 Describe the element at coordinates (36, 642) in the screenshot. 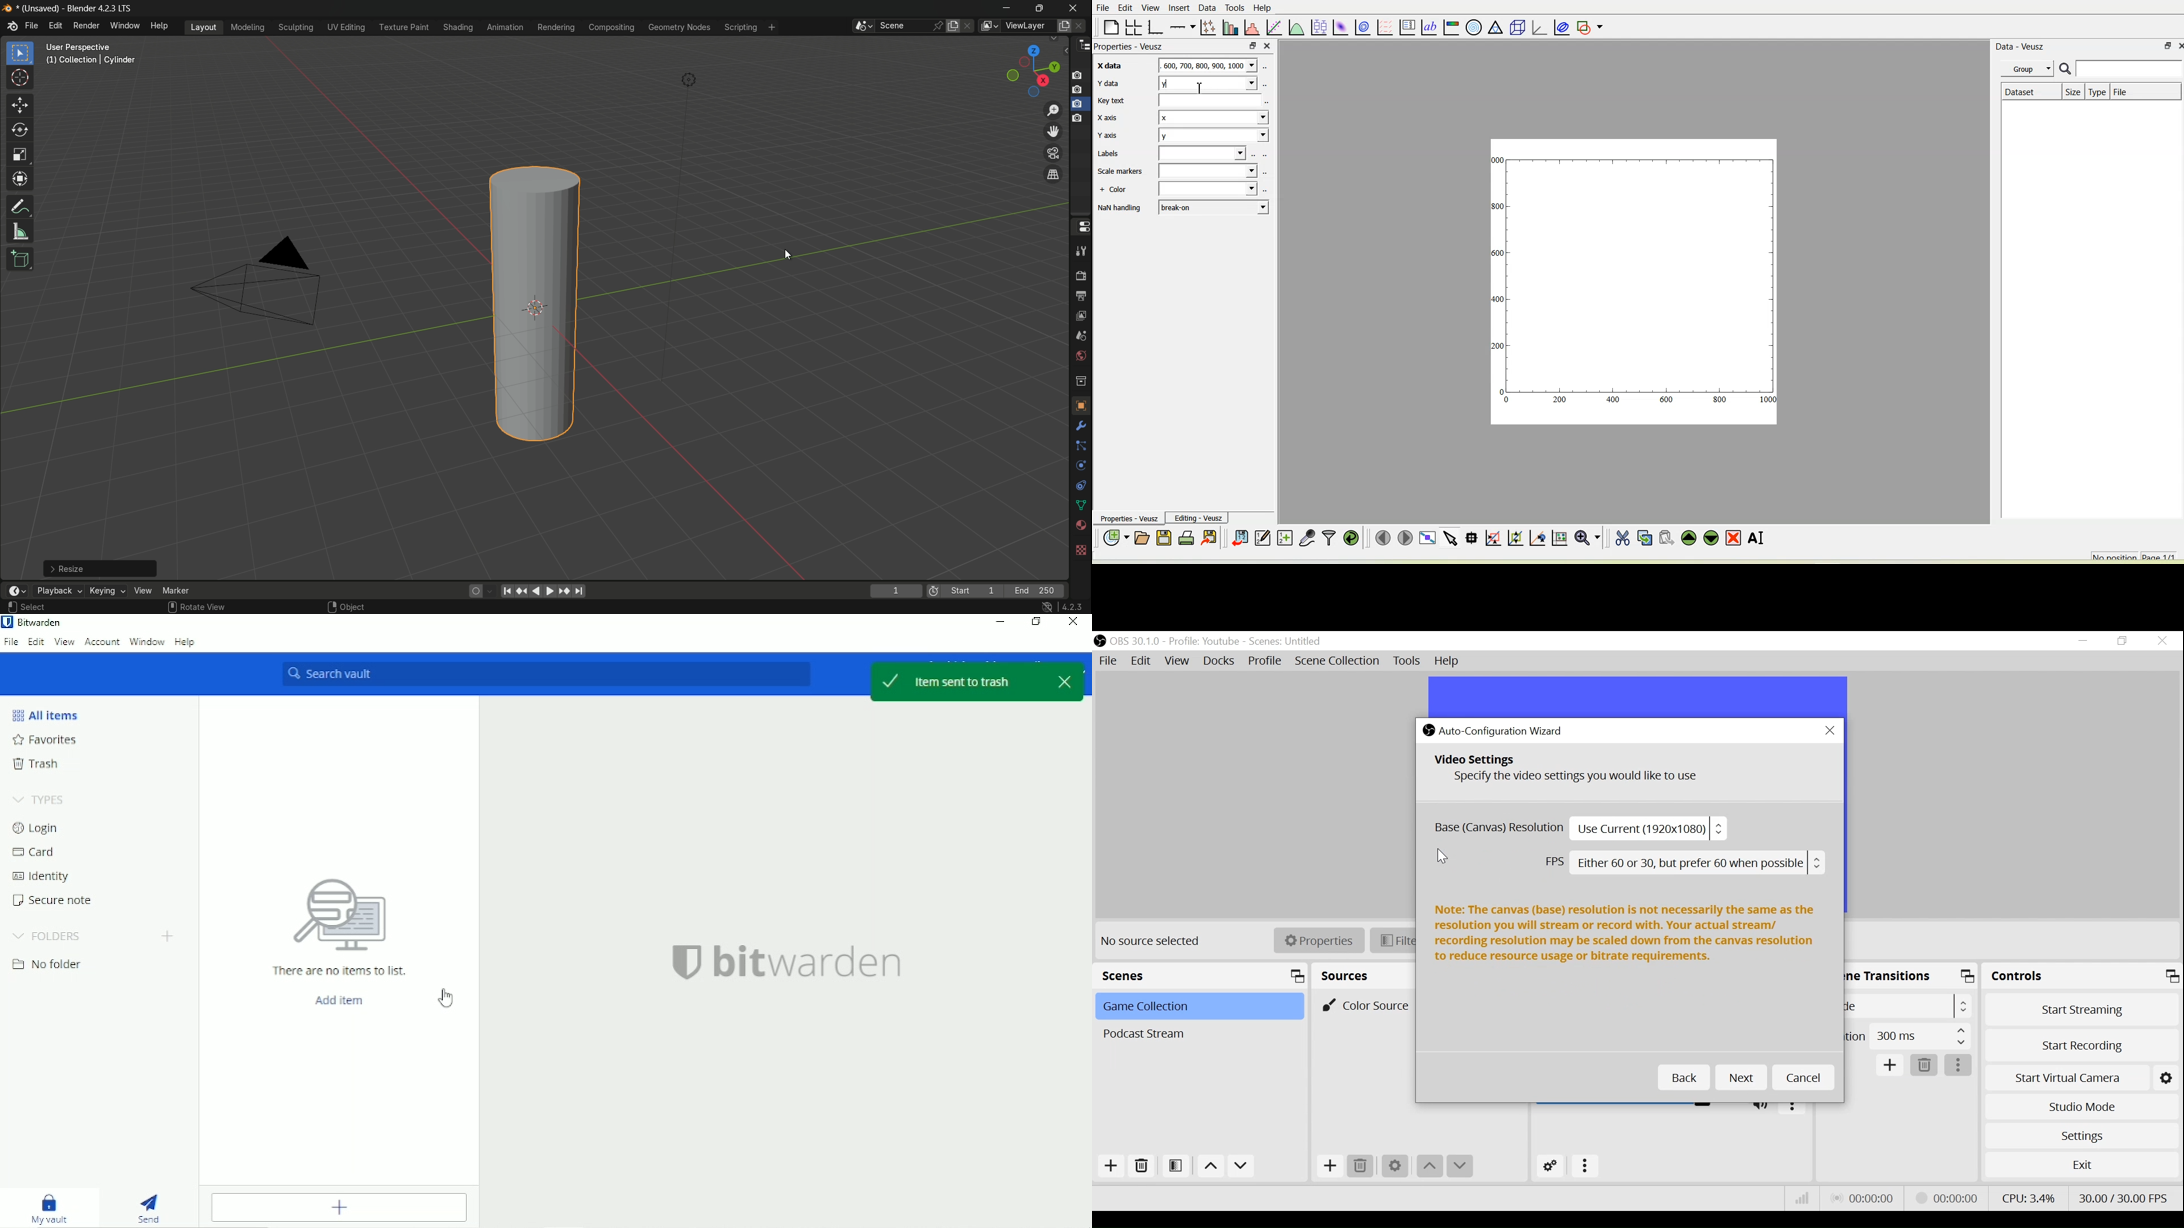

I see `Edit` at that location.